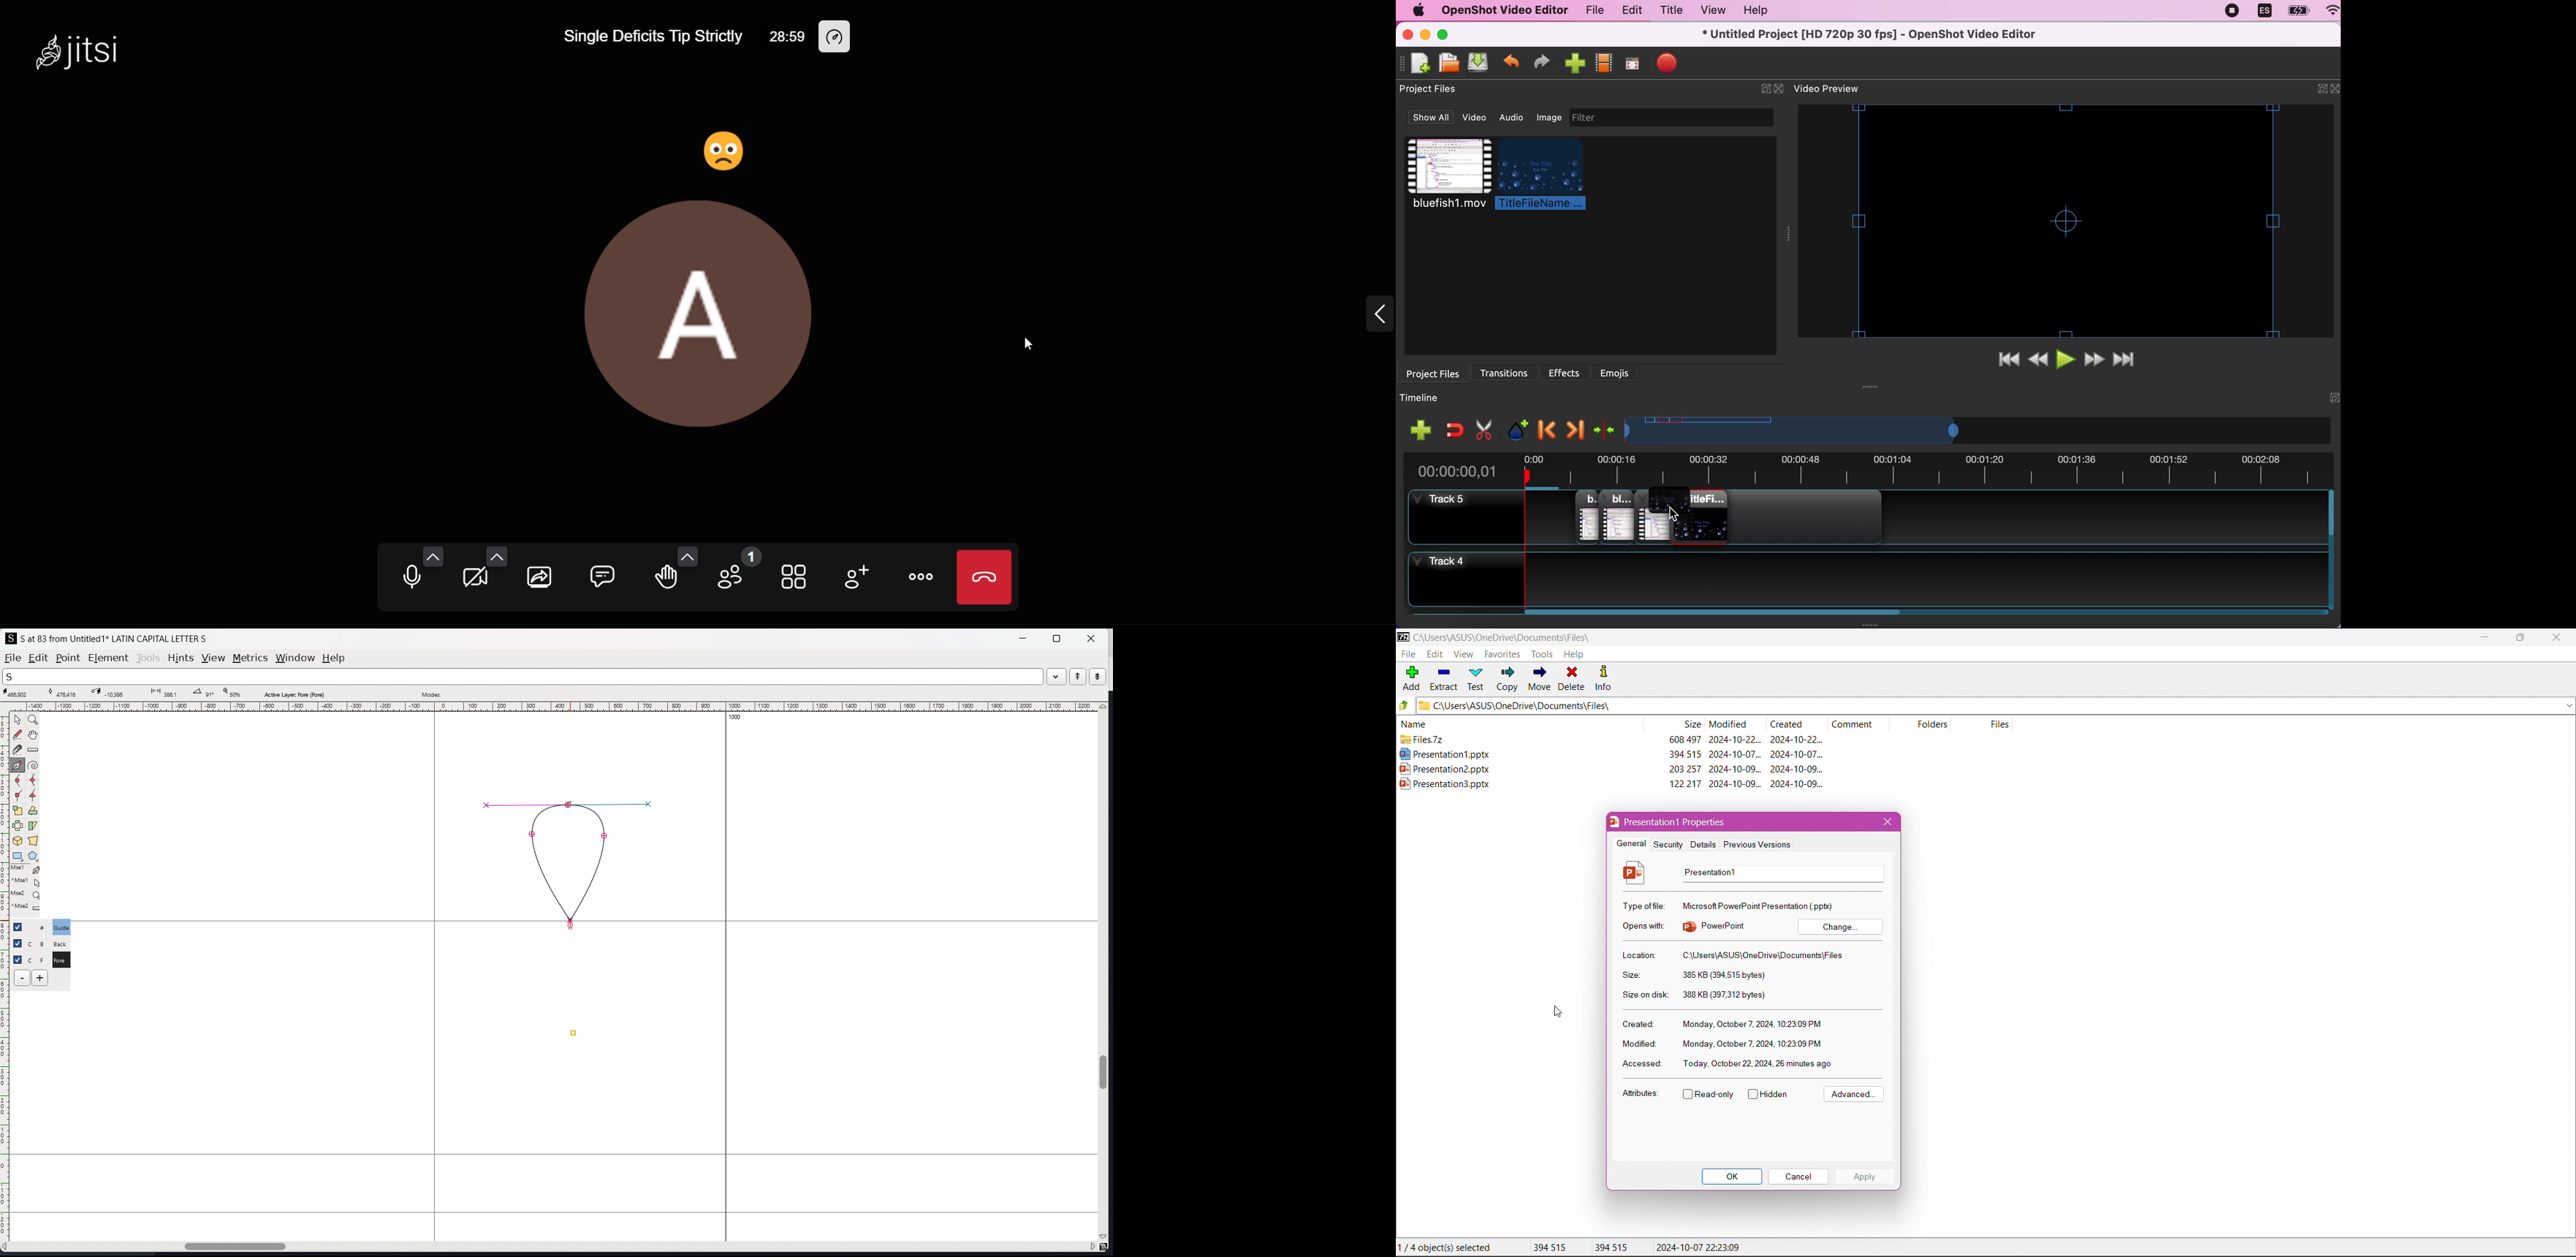 The image size is (2576, 1260). Describe the element at coordinates (1765, 844) in the screenshot. I see `Previous Versions` at that location.